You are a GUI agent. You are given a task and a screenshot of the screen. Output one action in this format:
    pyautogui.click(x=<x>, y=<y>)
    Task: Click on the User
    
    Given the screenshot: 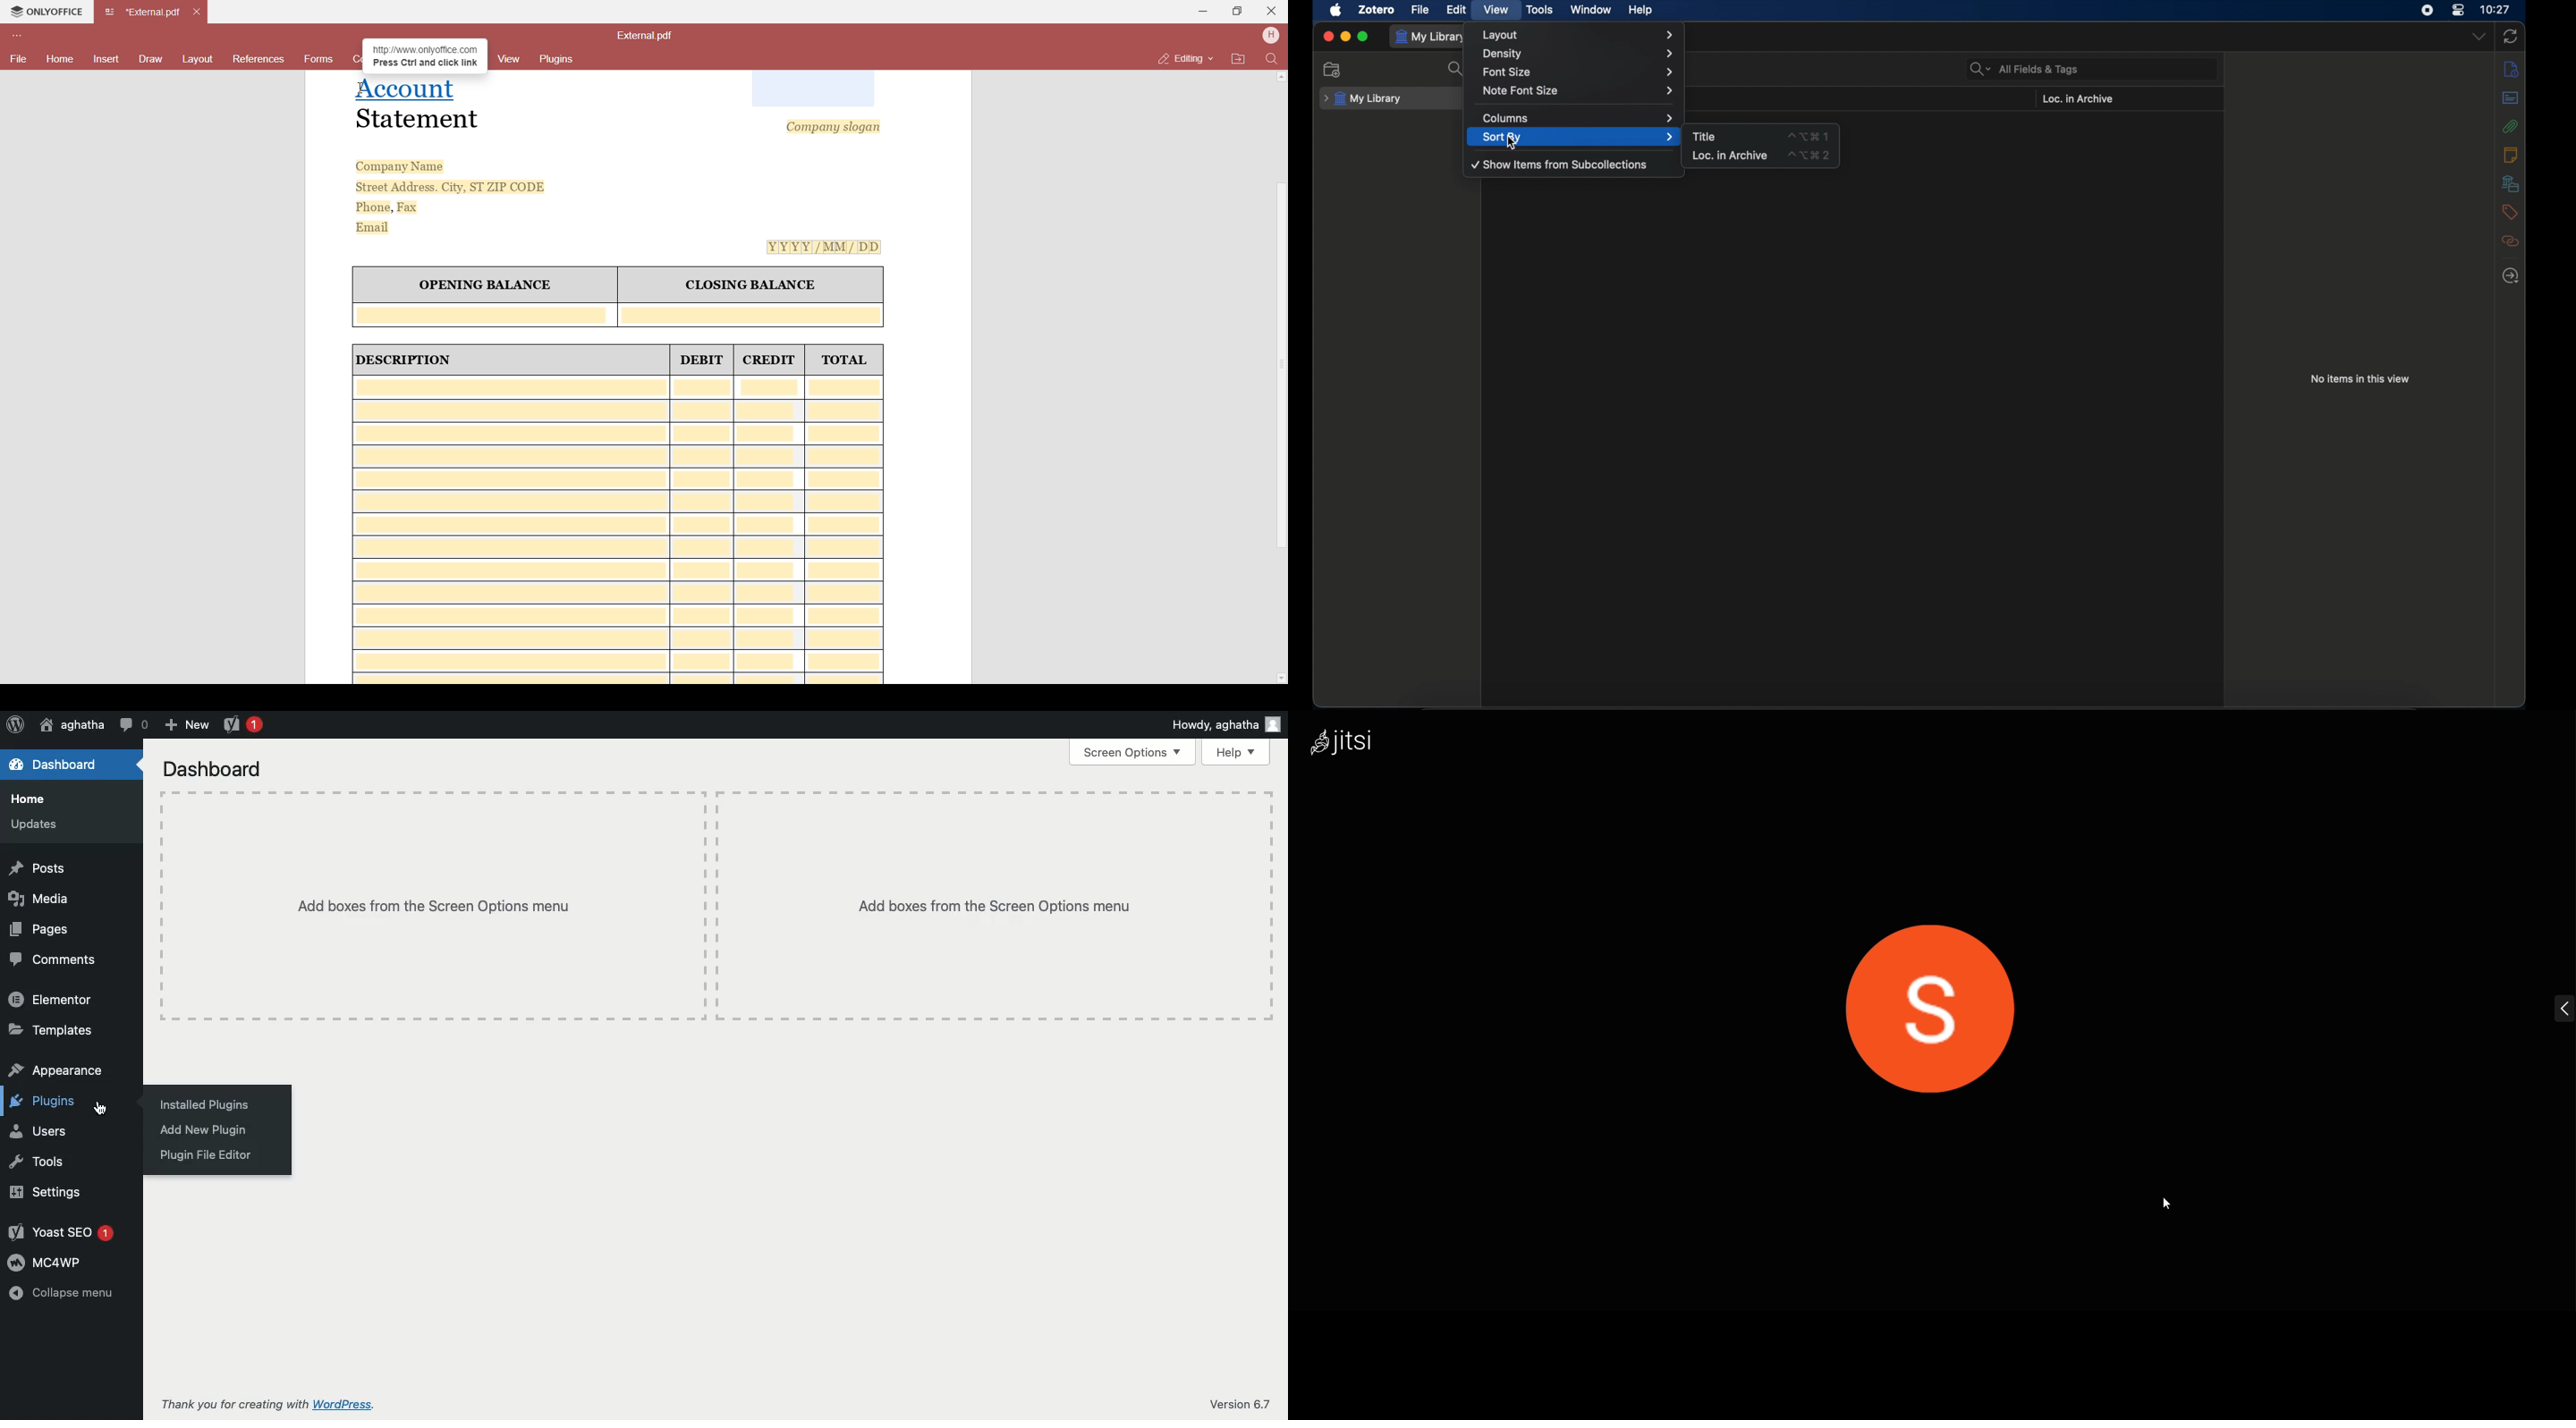 What is the action you would take?
    pyautogui.click(x=1271, y=36)
    